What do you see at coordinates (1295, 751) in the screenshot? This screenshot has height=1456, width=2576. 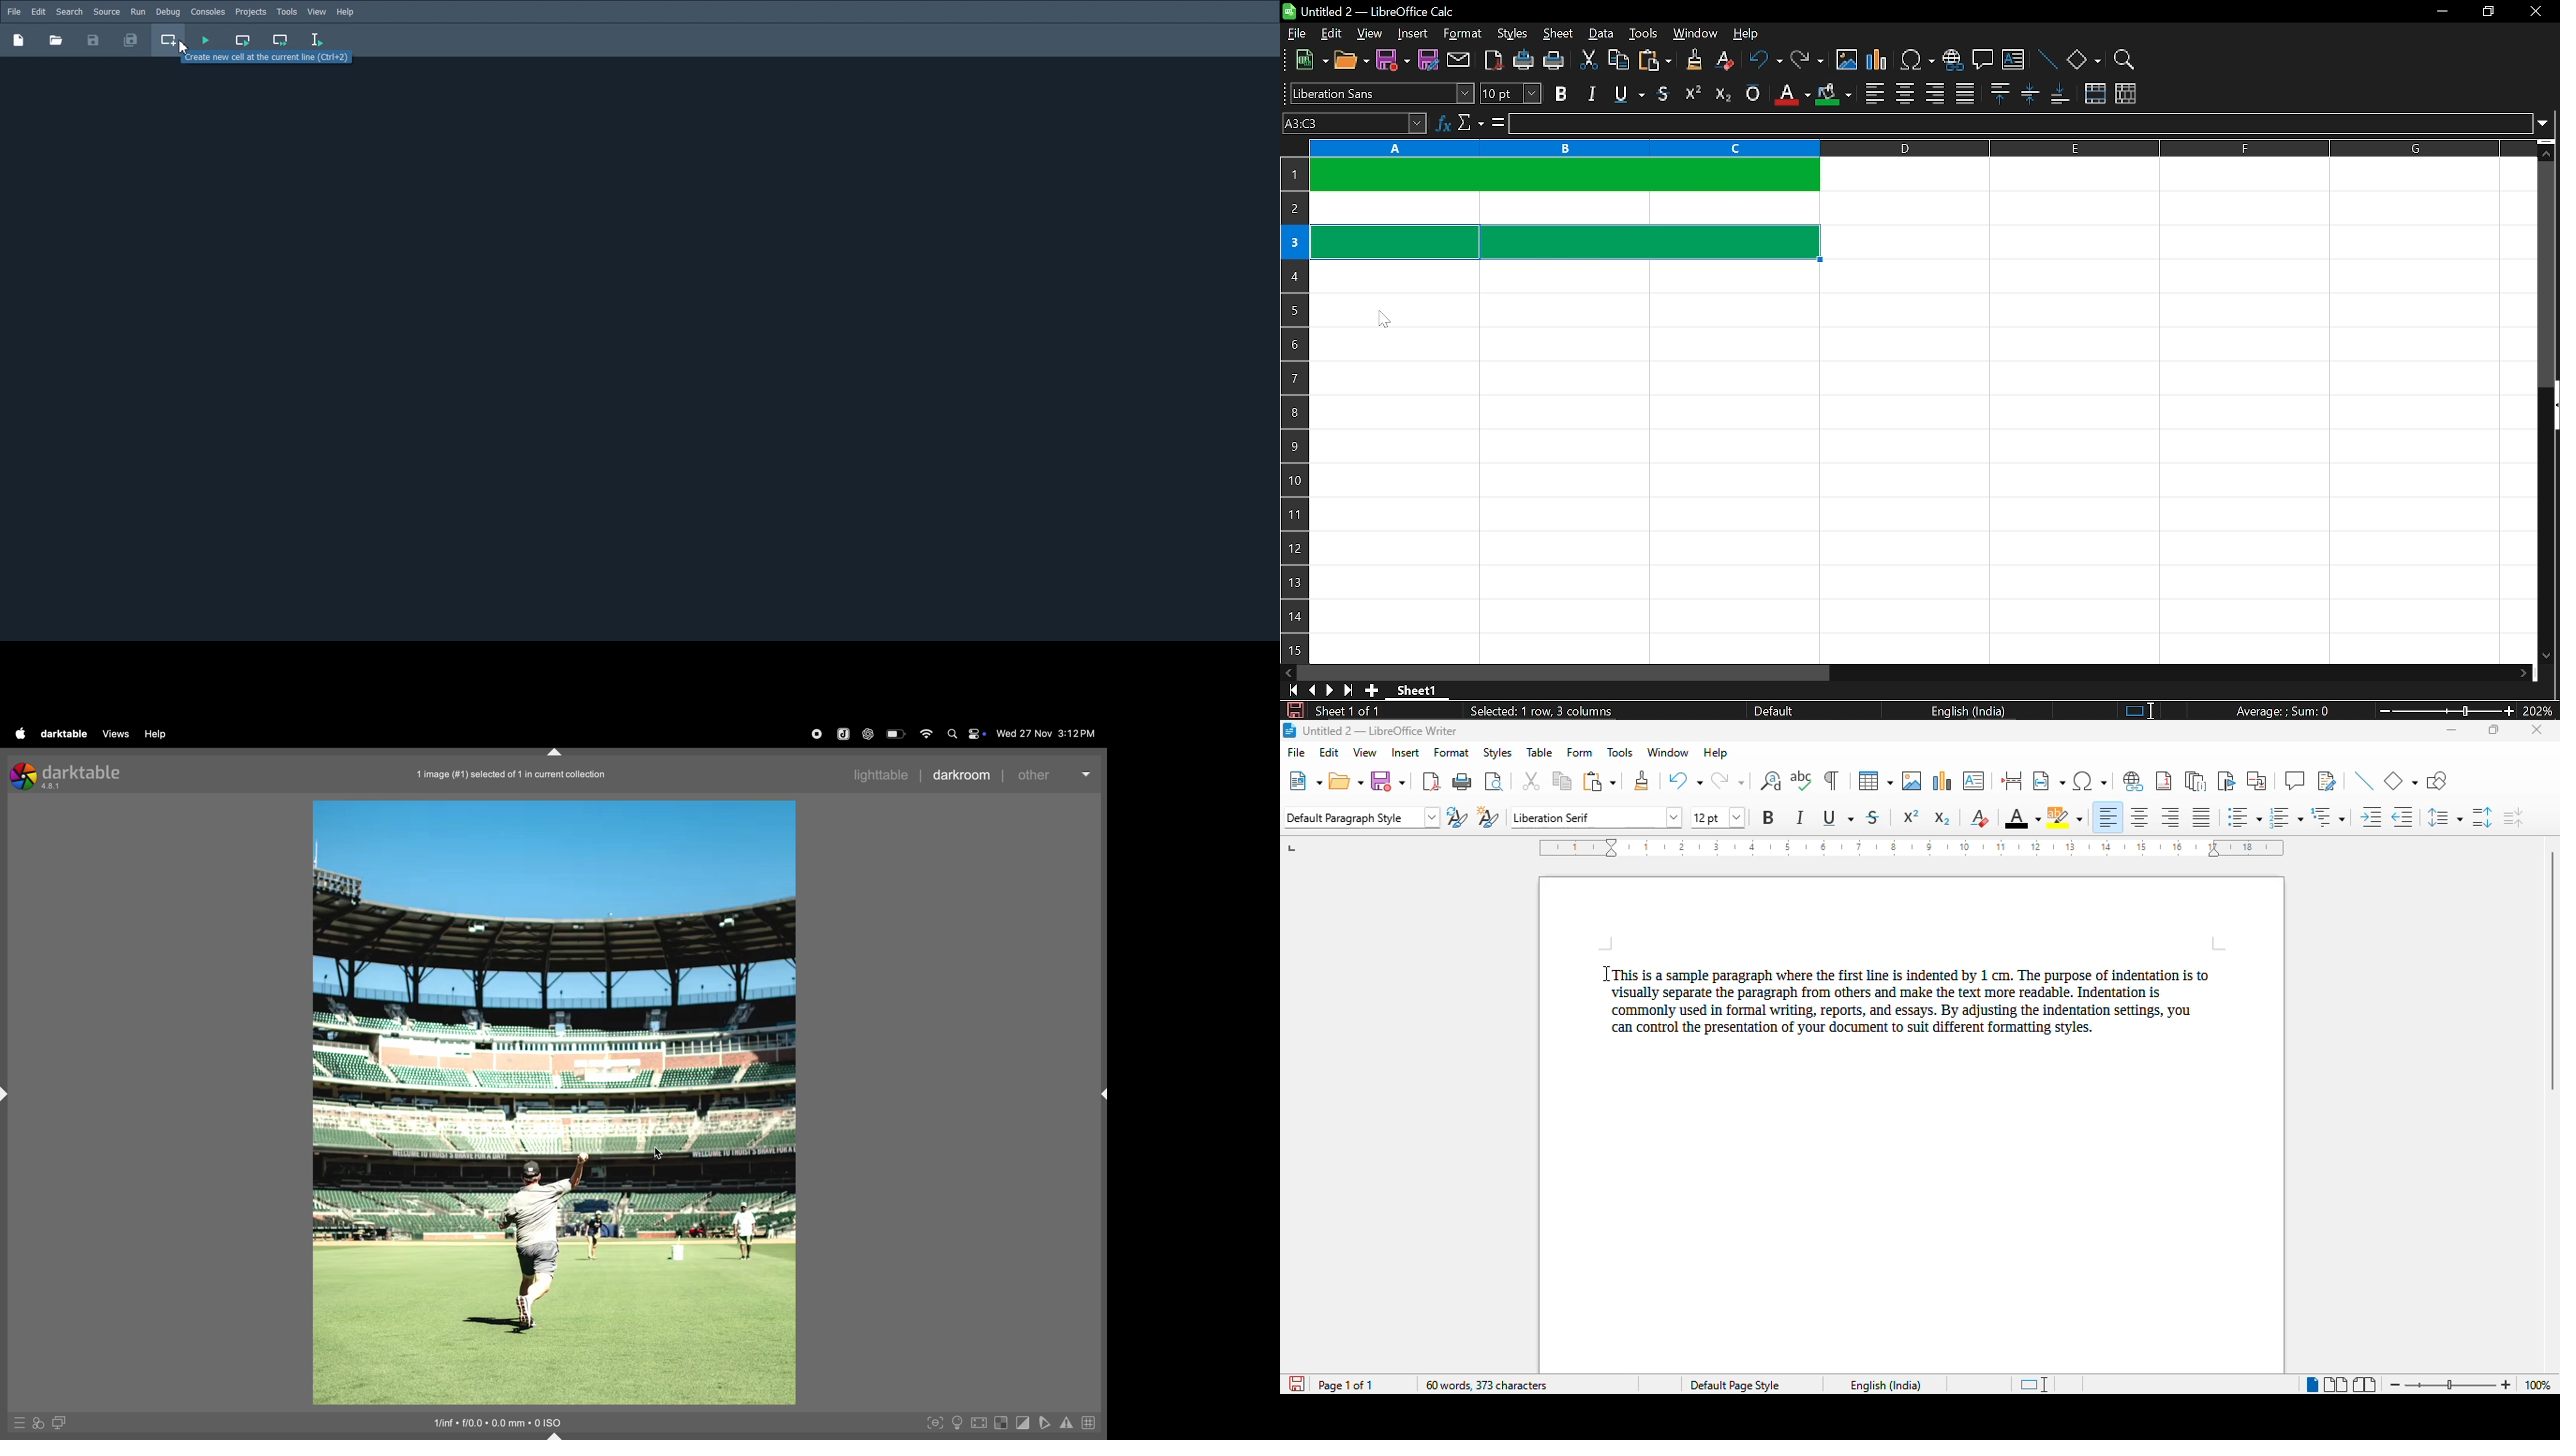 I see `file` at bounding box center [1295, 751].